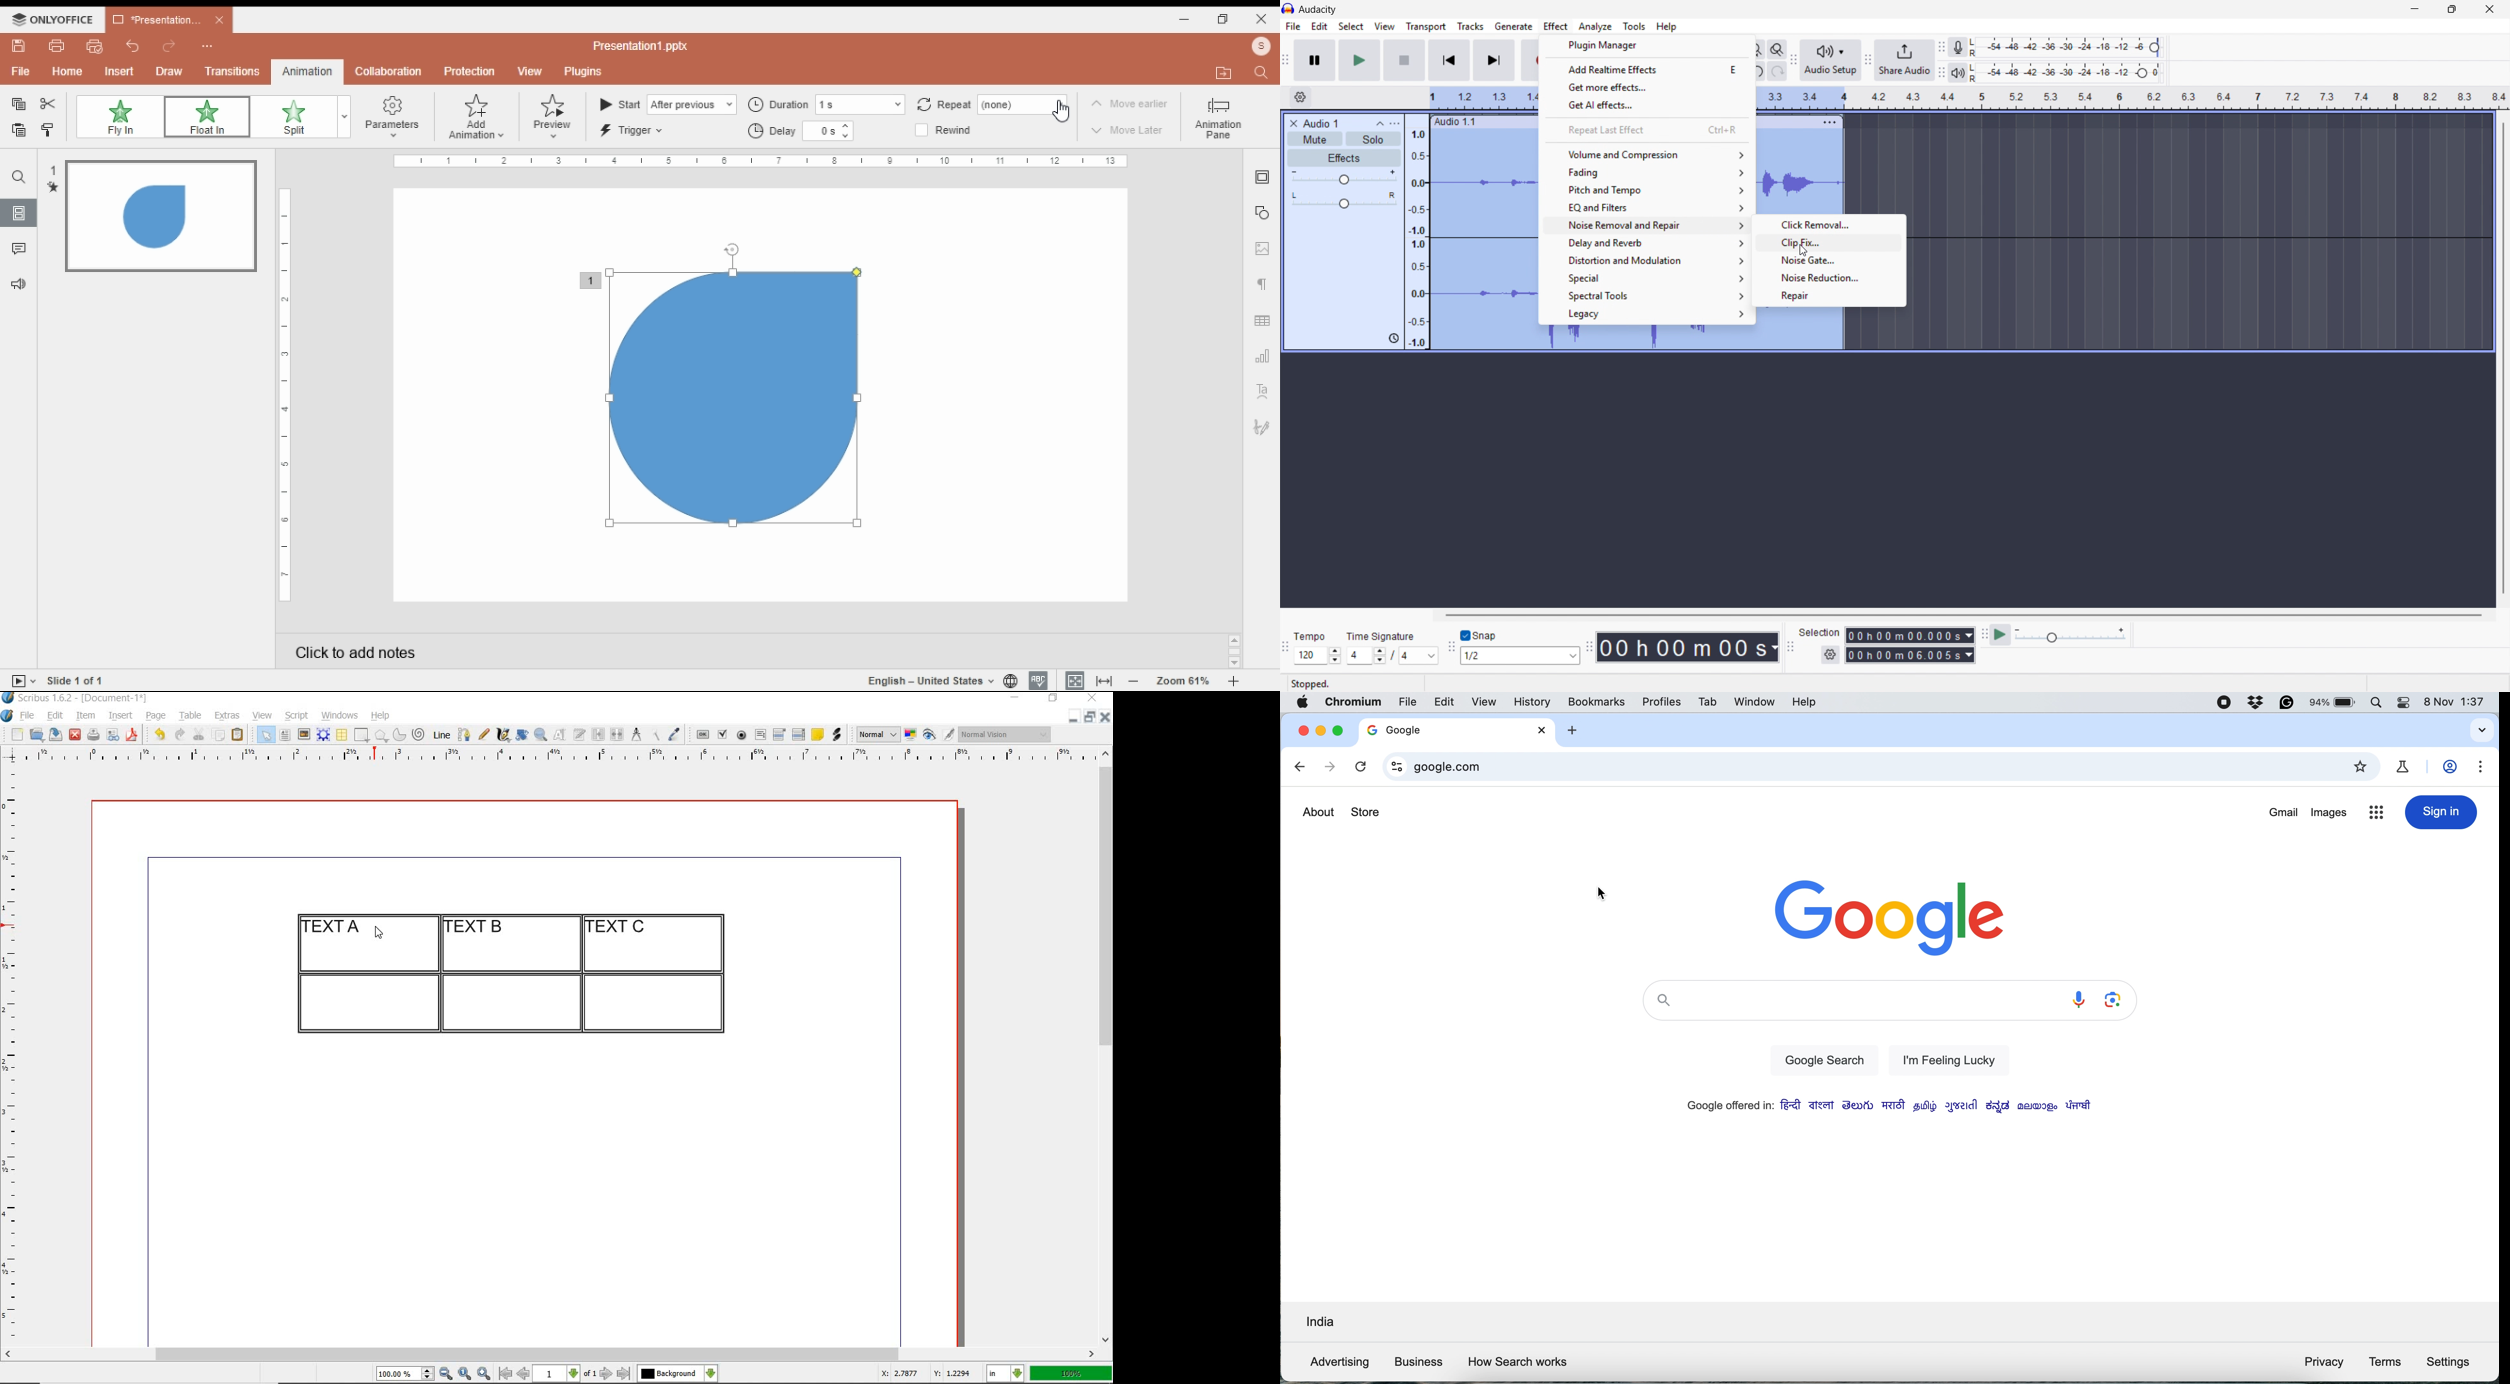 The width and height of the screenshot is (2520, 1400). Describe the element at coordinates (2452, 1361) in the screenshot. I see `settings` at that location.